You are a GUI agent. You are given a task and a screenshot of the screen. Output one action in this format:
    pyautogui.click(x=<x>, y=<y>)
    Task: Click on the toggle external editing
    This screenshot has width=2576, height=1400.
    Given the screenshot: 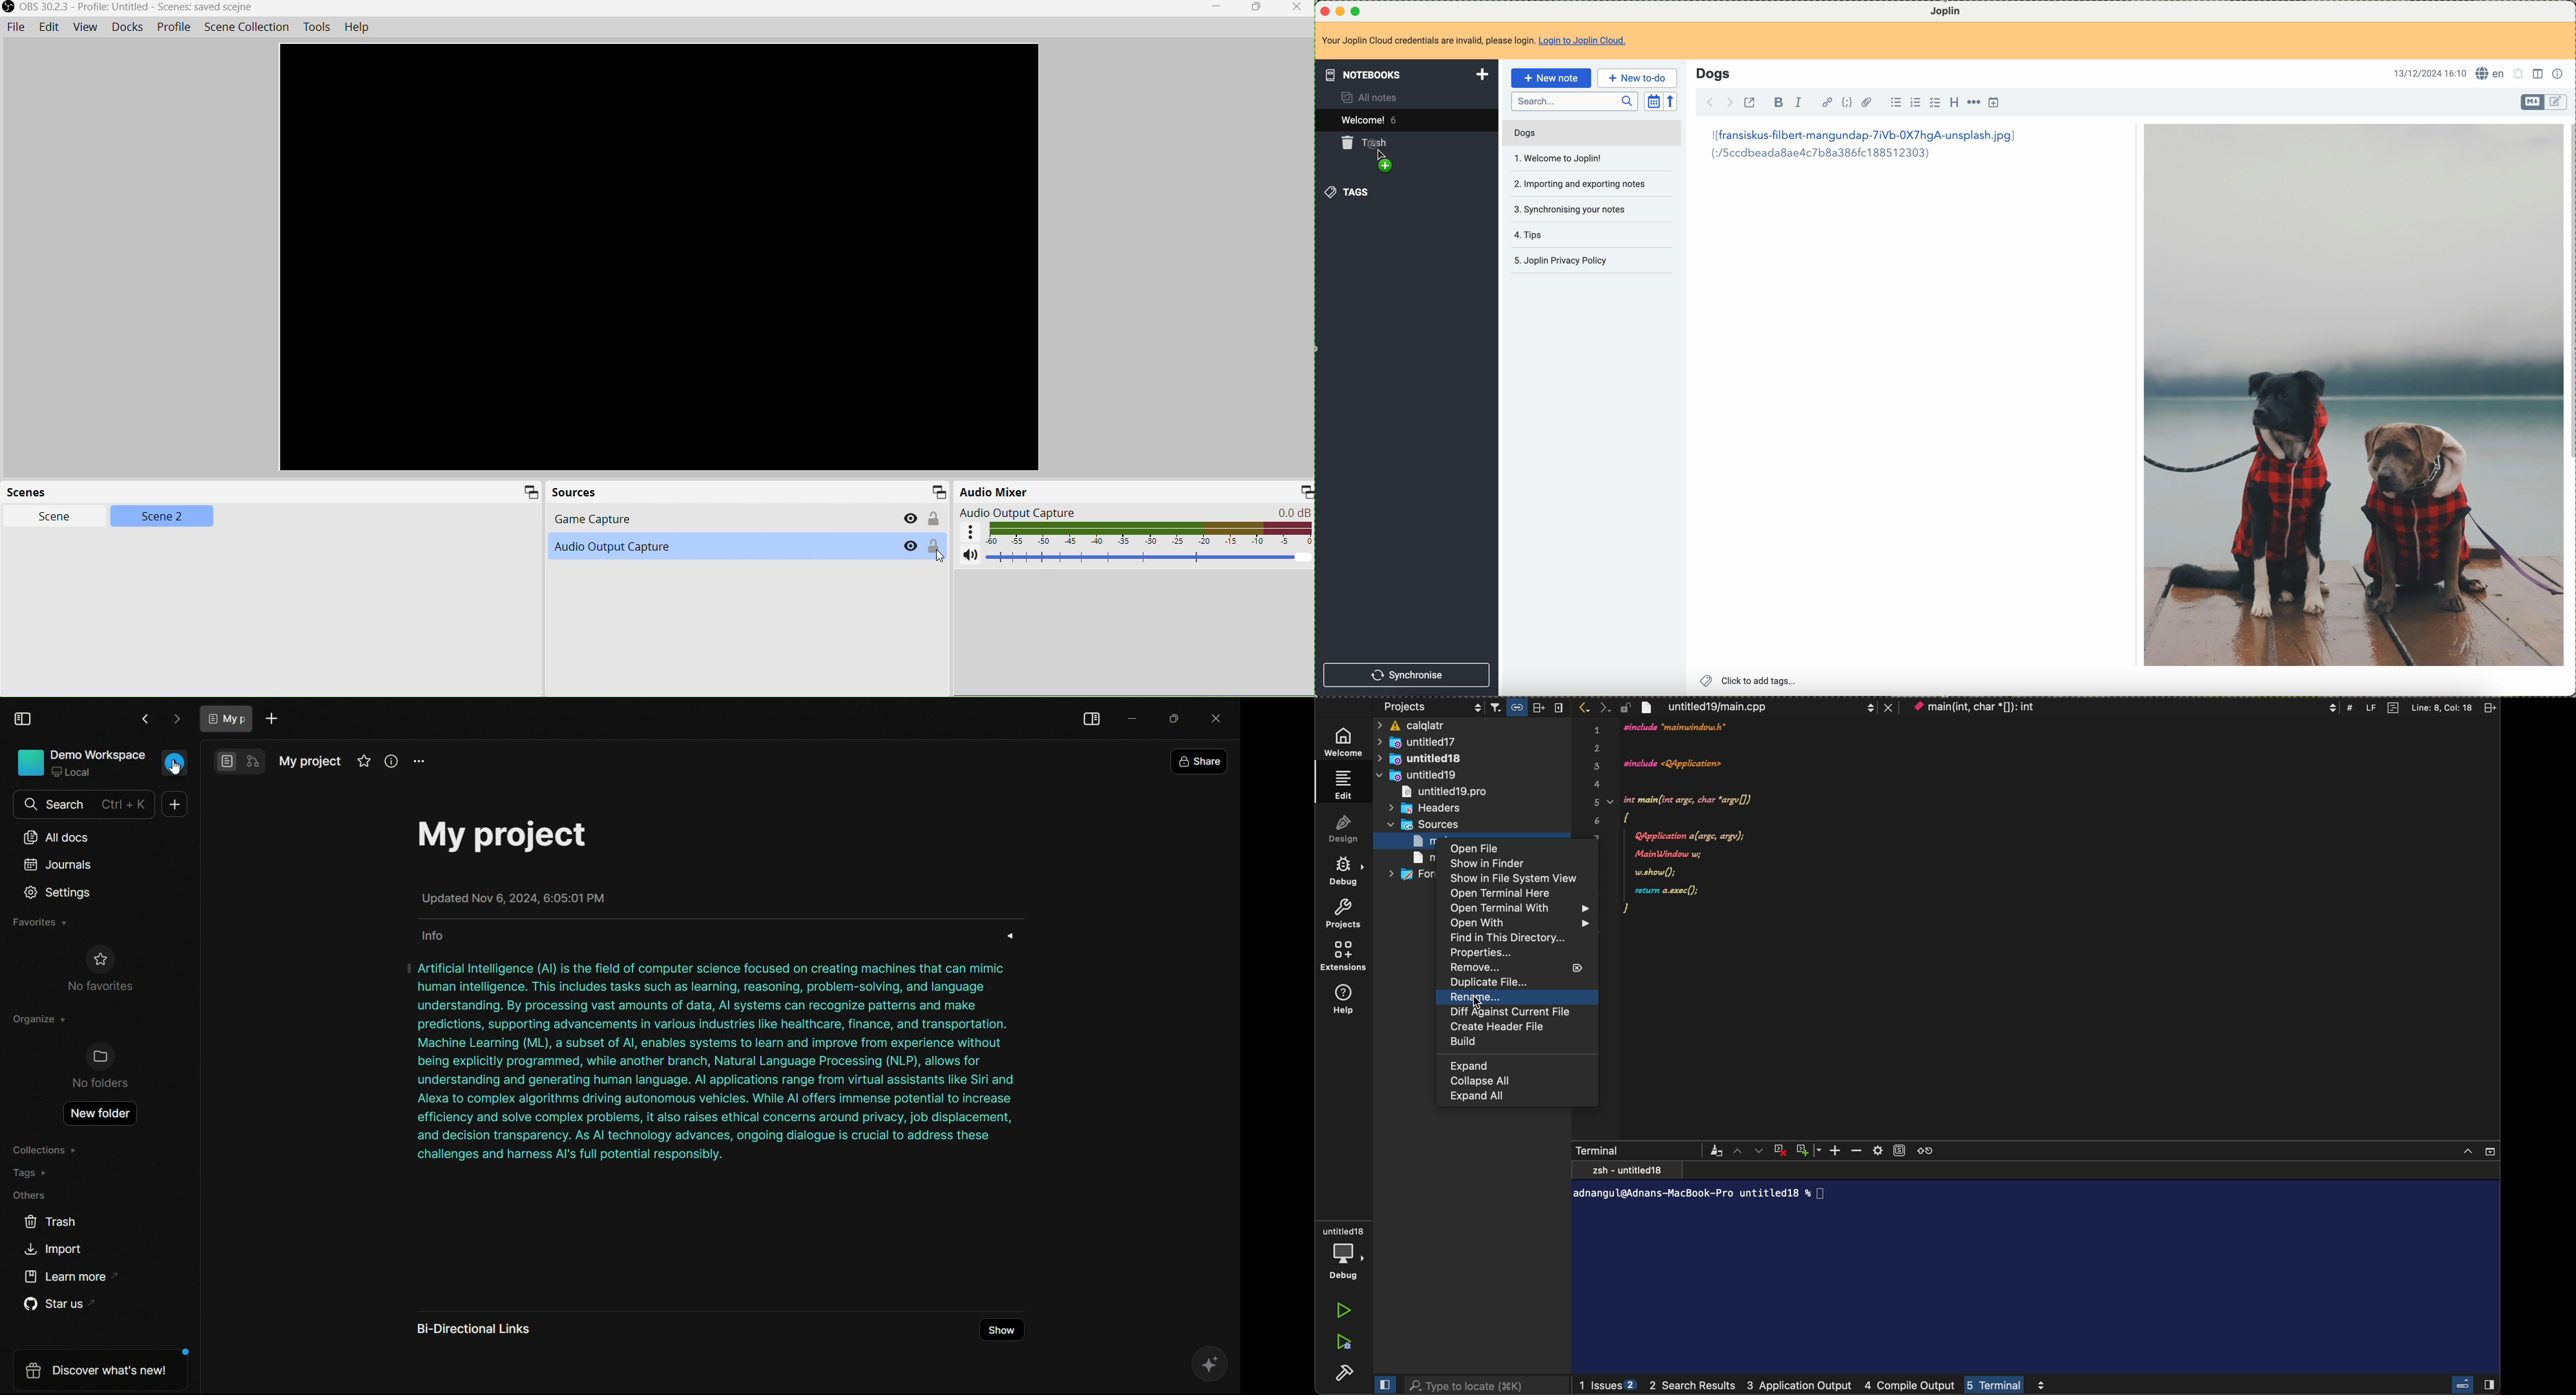 What is the action you would take?
    pyautogui.click(x=1749, y=103)
    